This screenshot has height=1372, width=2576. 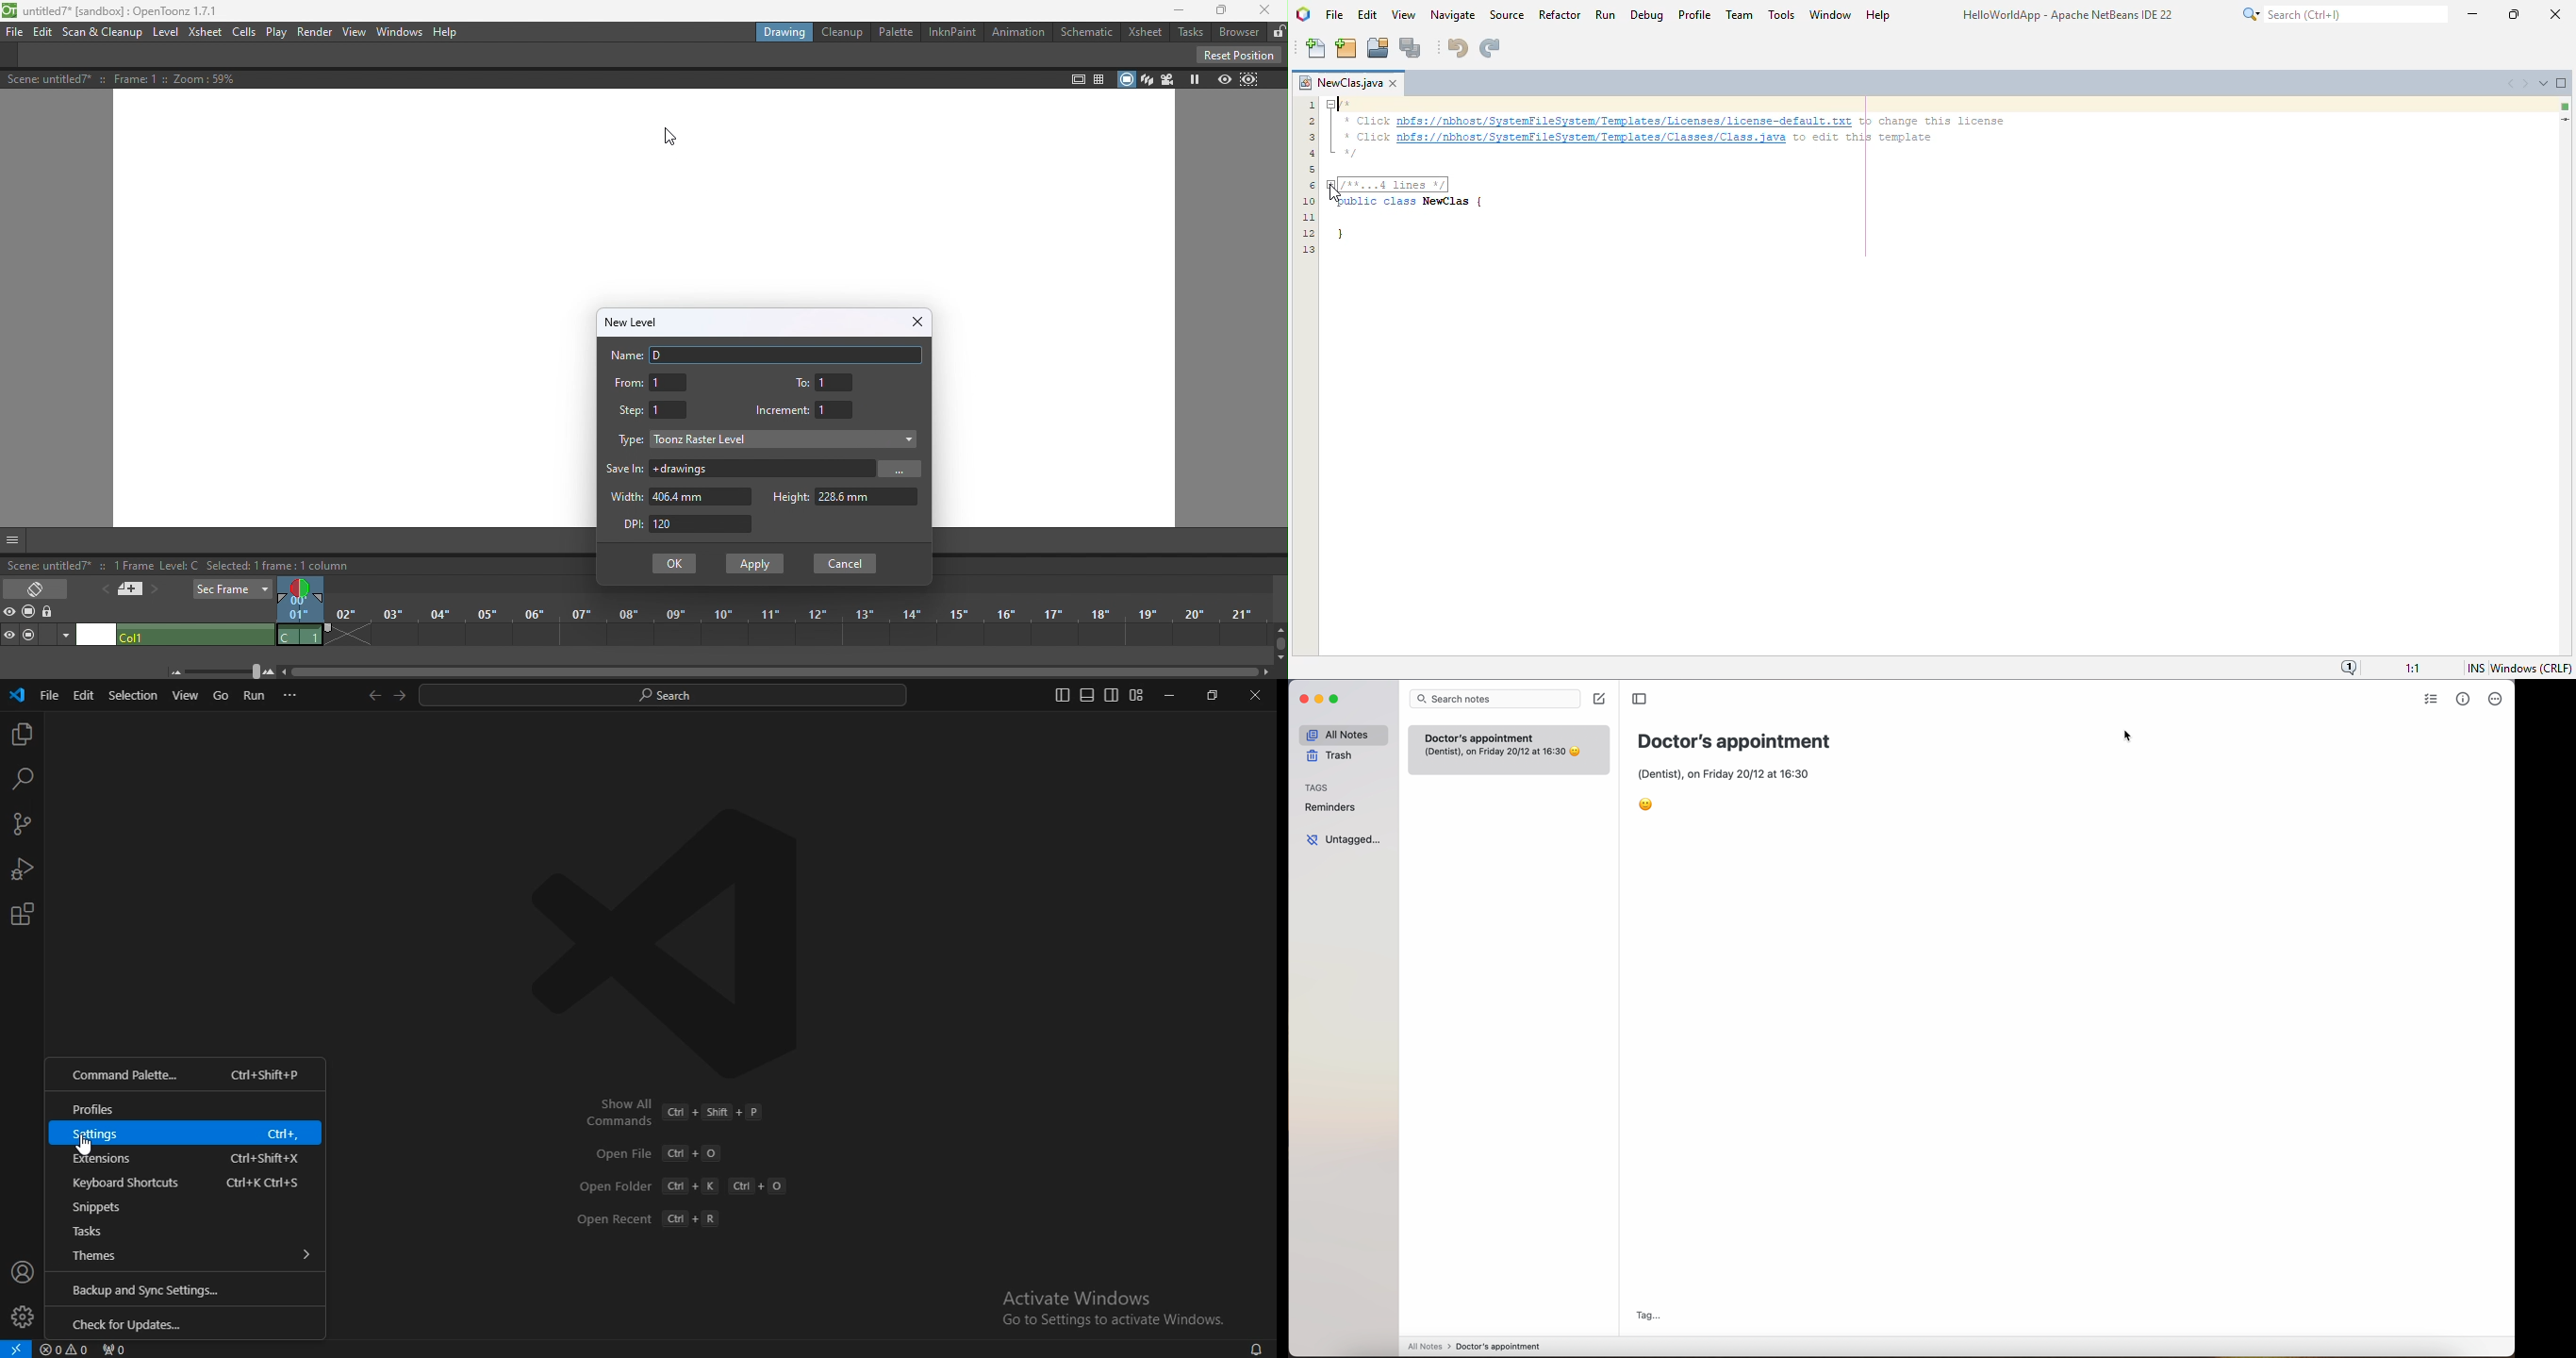 What do you see at coordinates (22, 915) in the screenshot?
I see `extensions` at bounding box center [22, 915].